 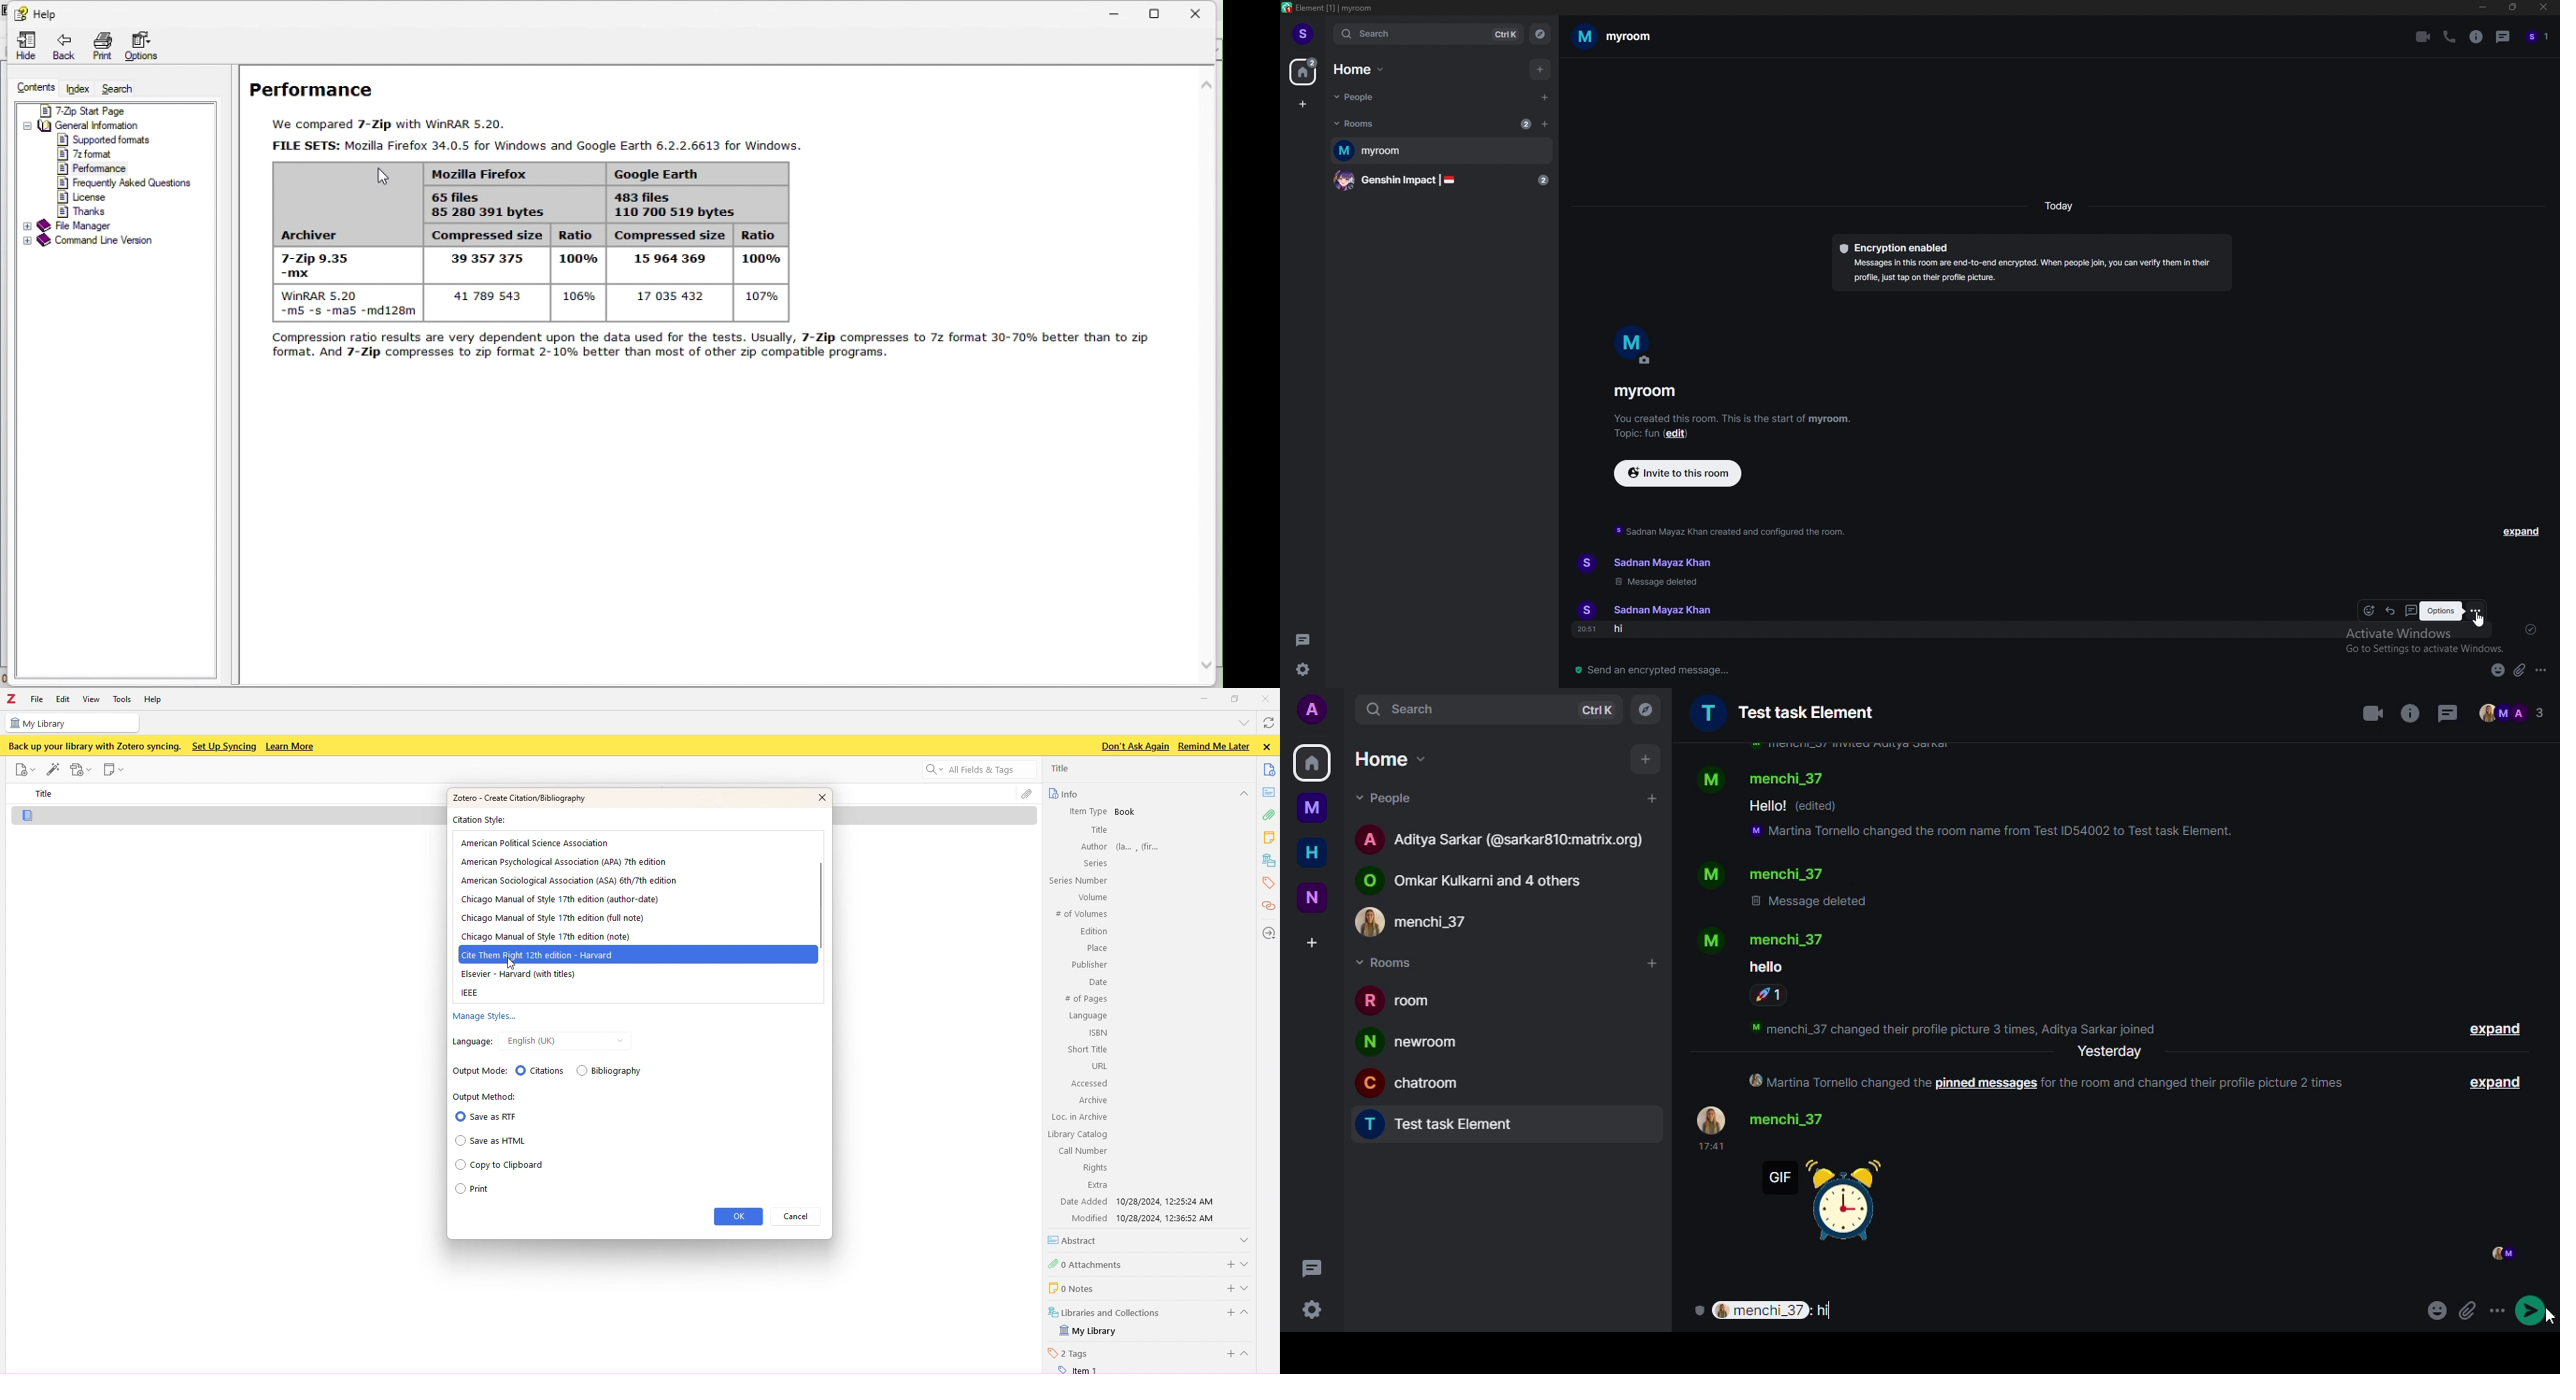 I want to click on add, so click(x=1228, y=1354).